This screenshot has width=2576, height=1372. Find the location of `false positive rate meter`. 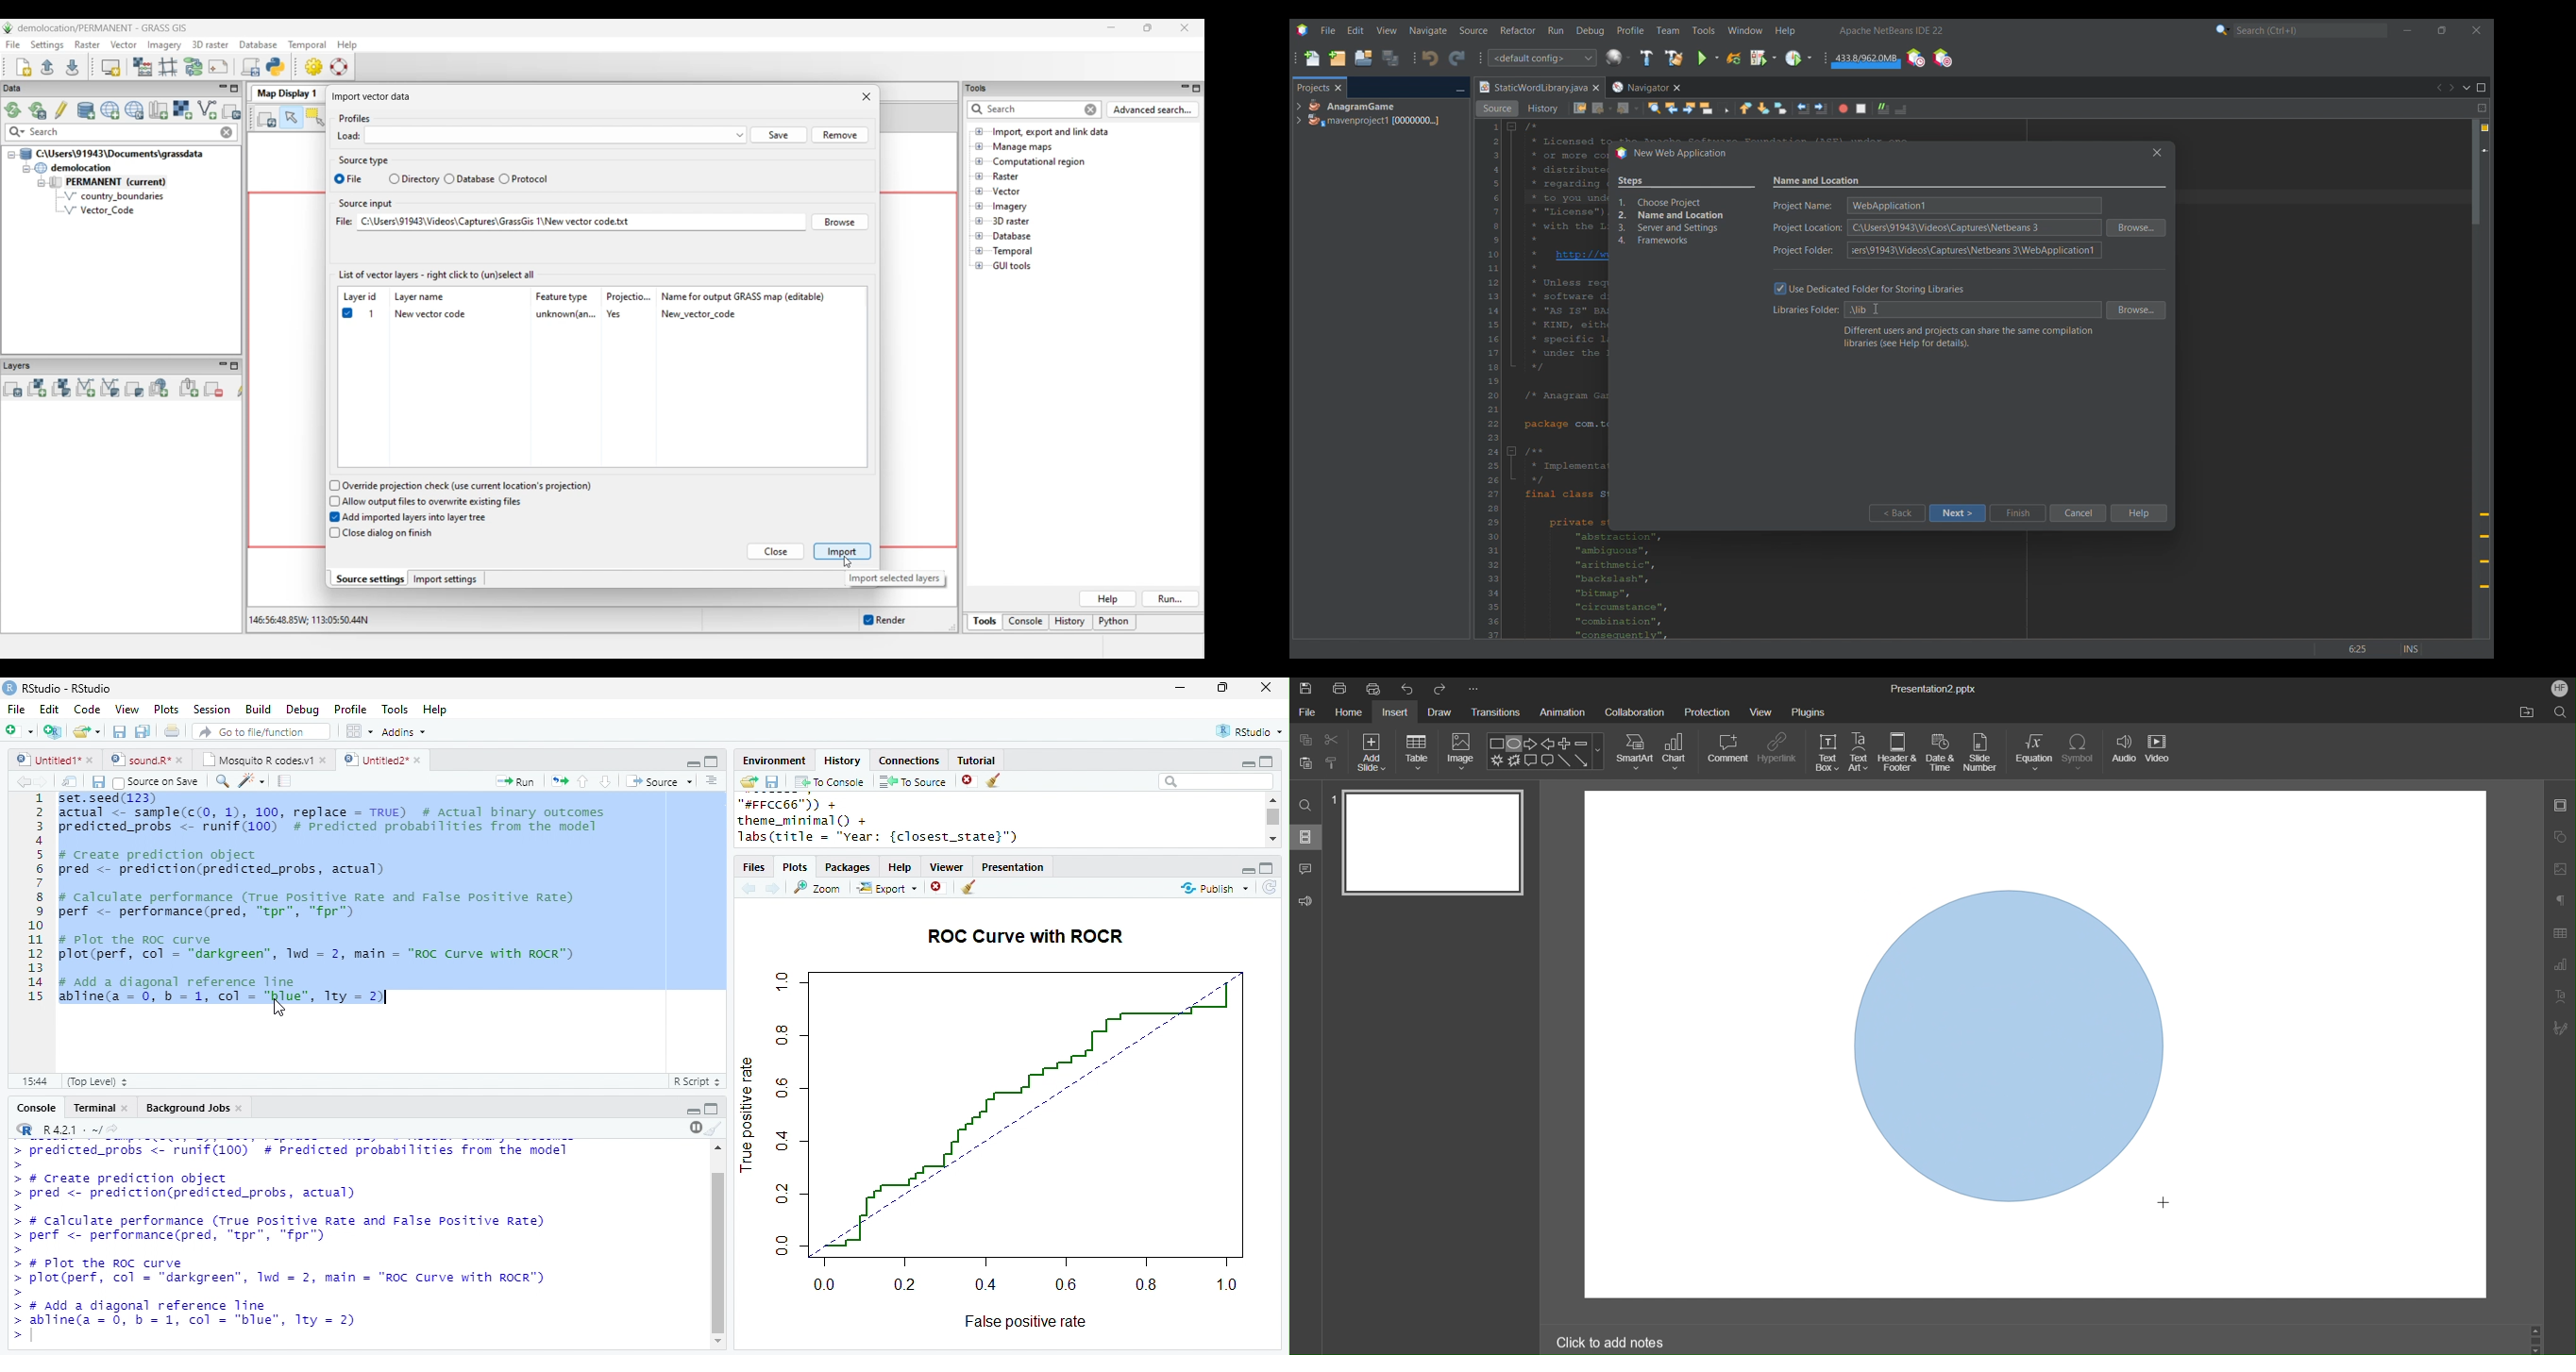

false positive rate meter is located at coordinates (1028, 1284).